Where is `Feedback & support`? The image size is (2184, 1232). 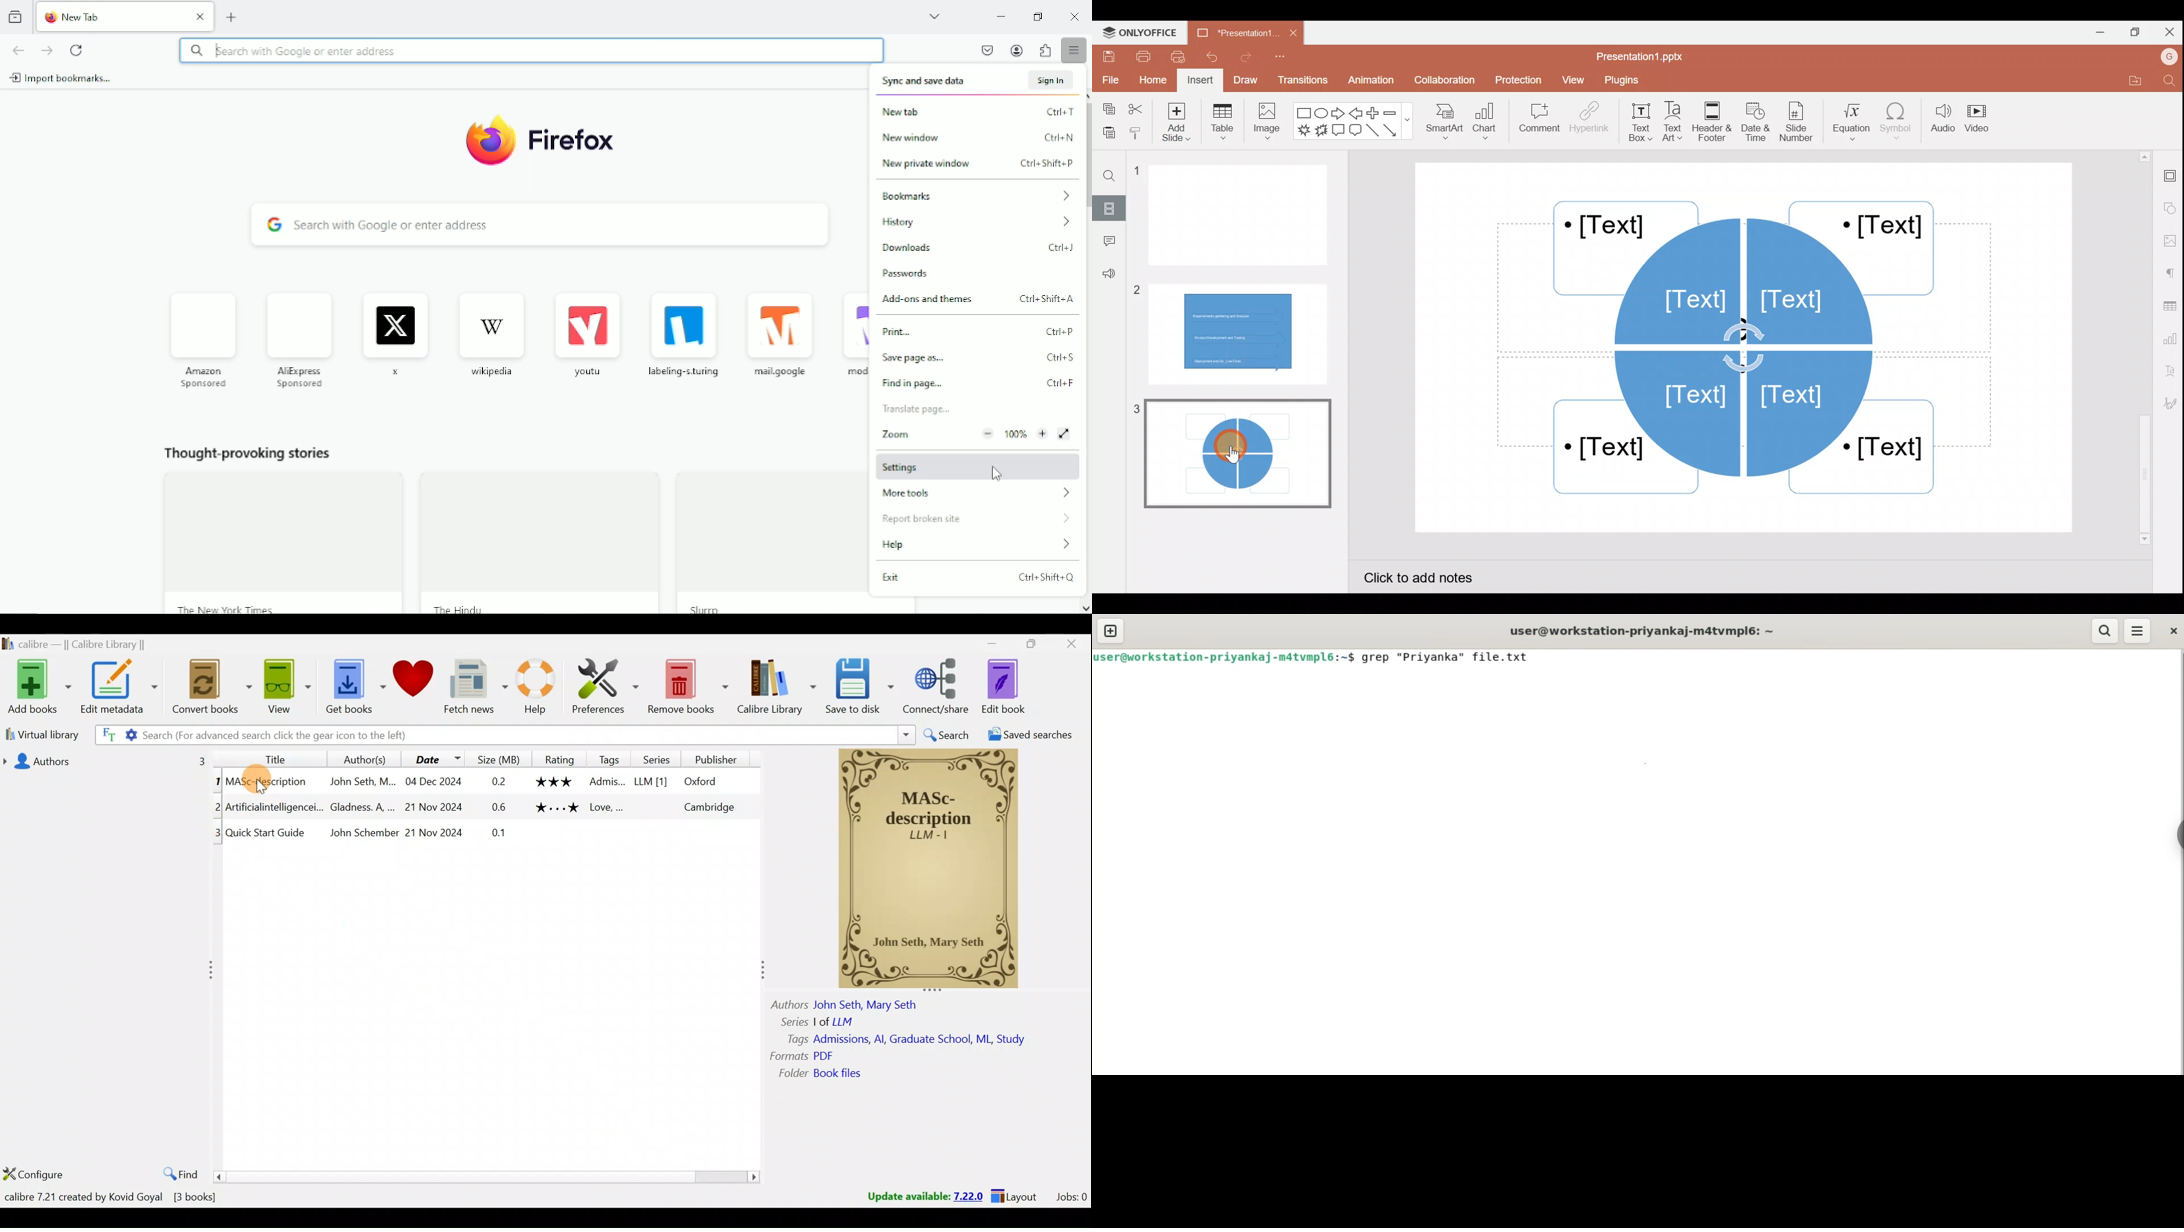
Feedback & support is located at coordinates (1107, 277).